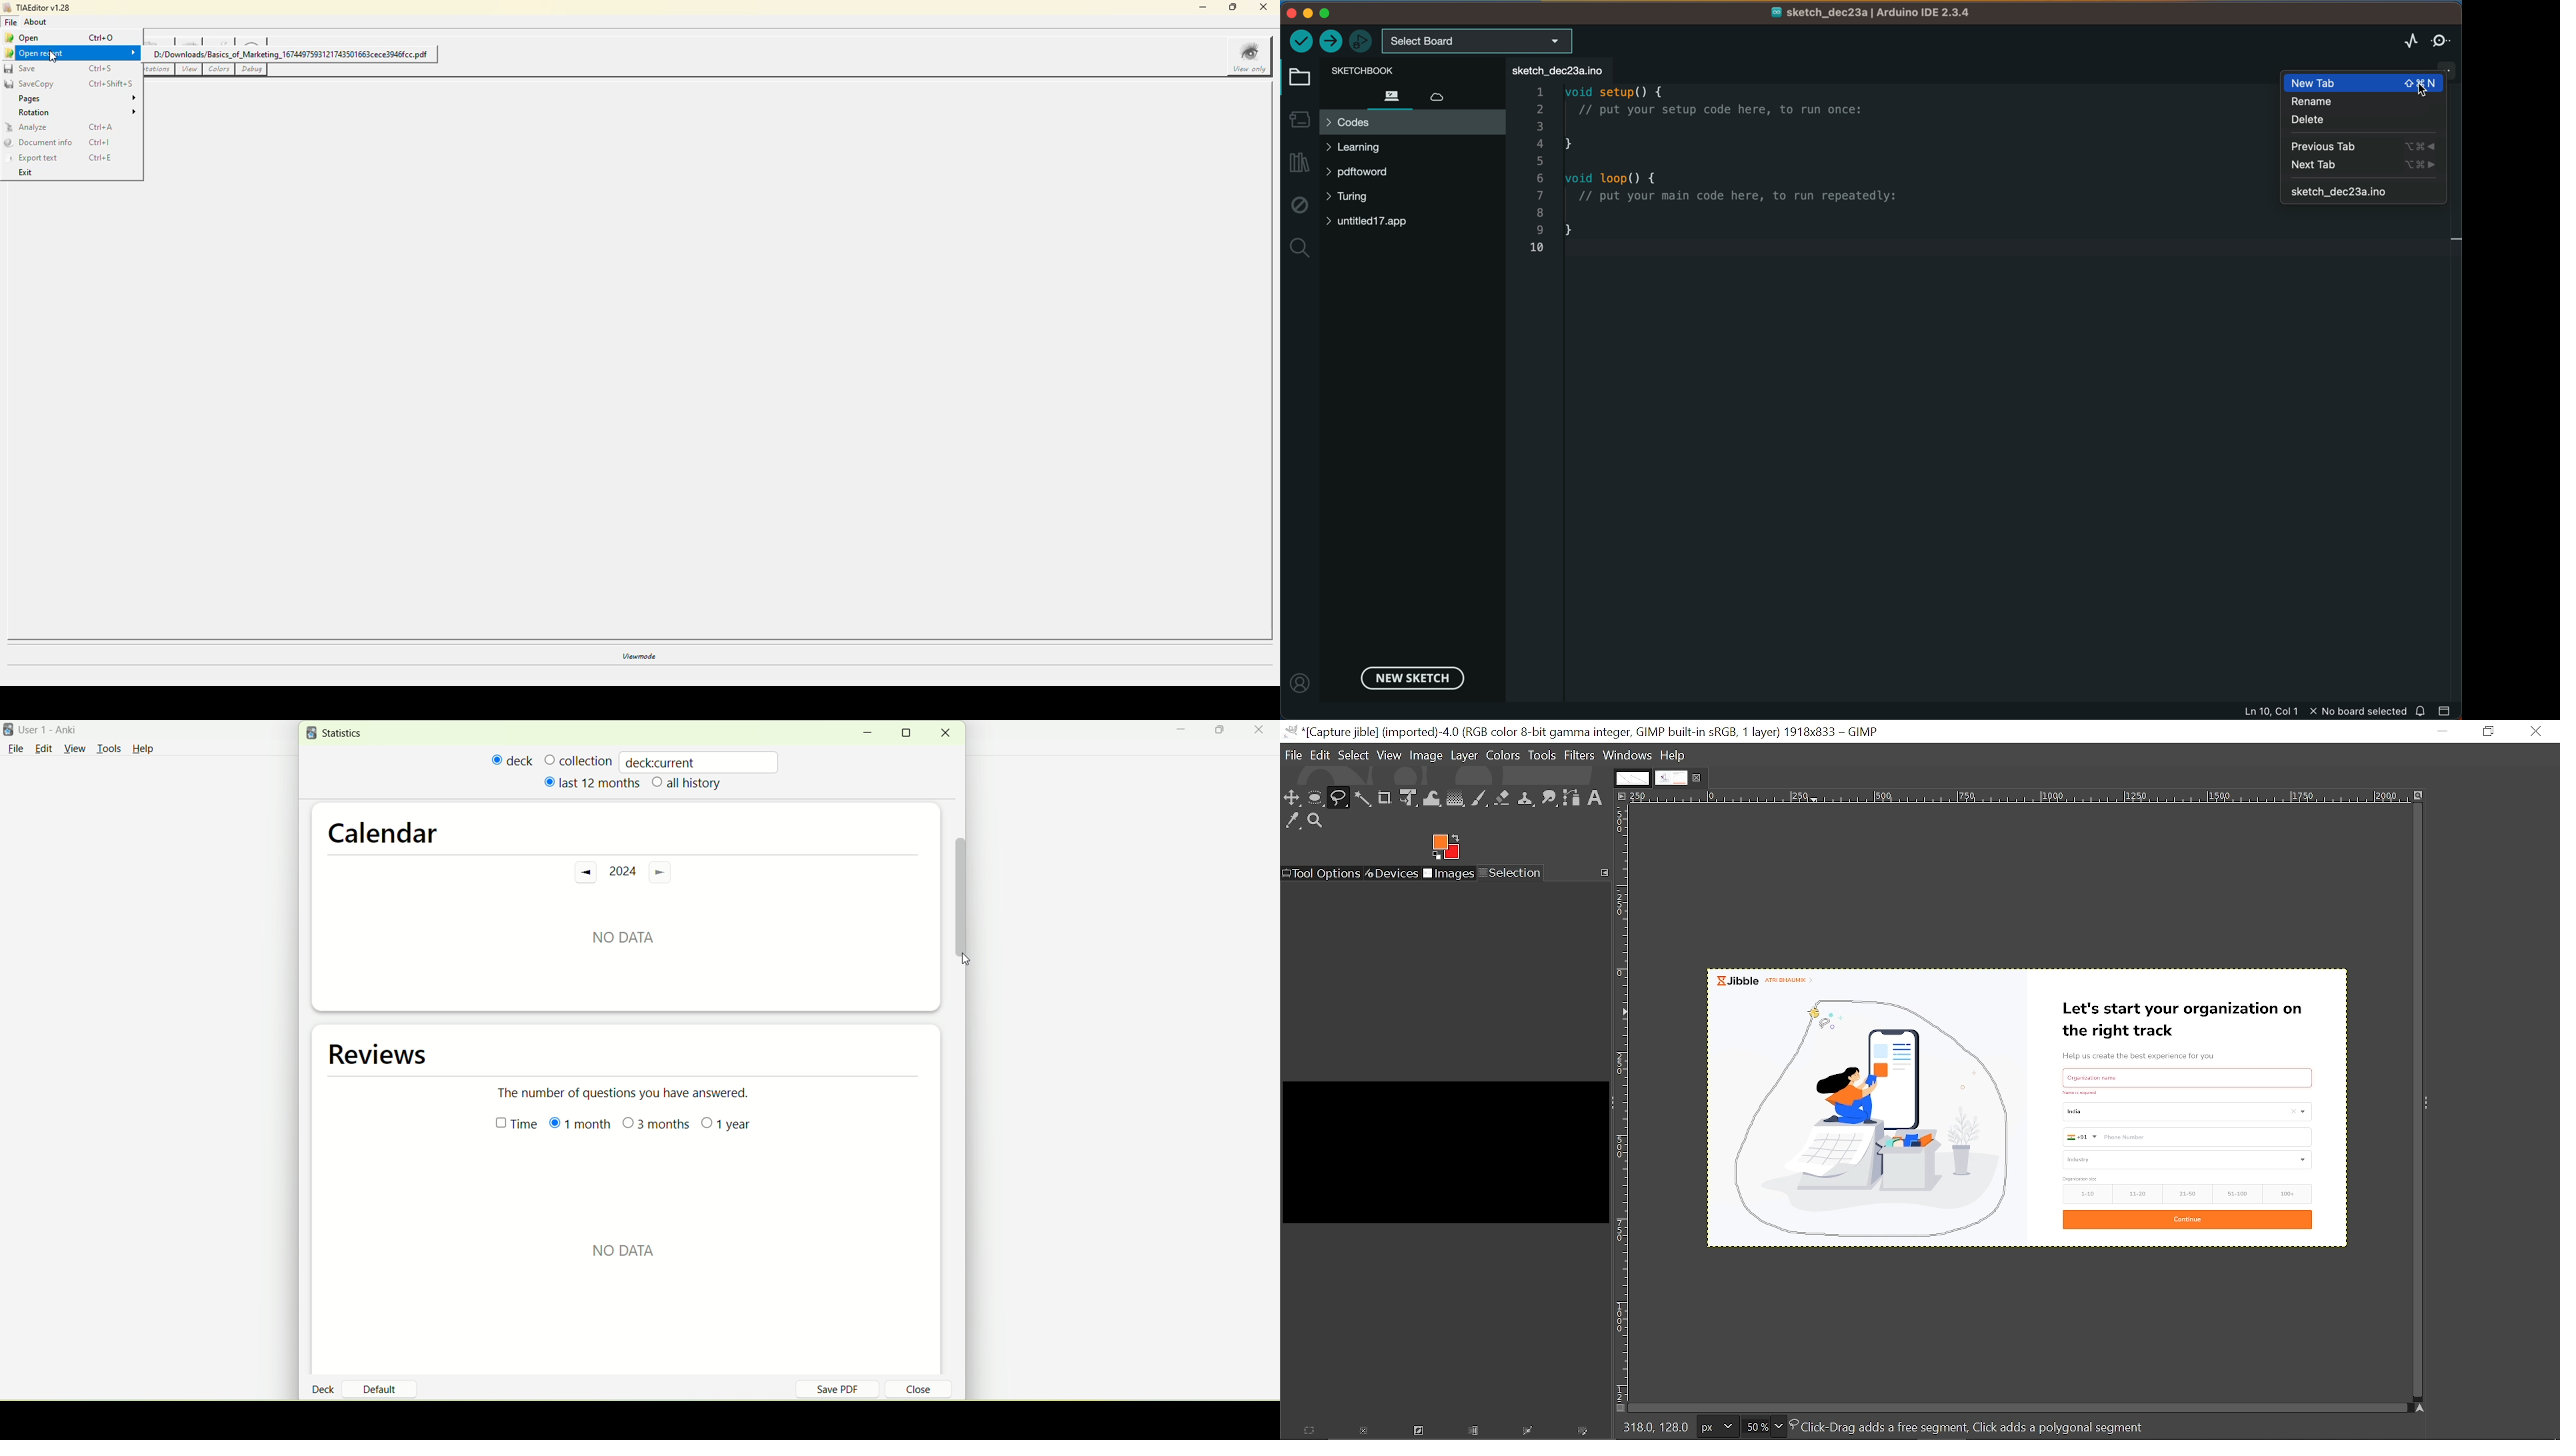 The width and height of the screenshot is (2576, 1456). What do you see at coordinates (2400, 41) in the screenshot?
I see `serial plotter` at bounding box center [2400, 41].